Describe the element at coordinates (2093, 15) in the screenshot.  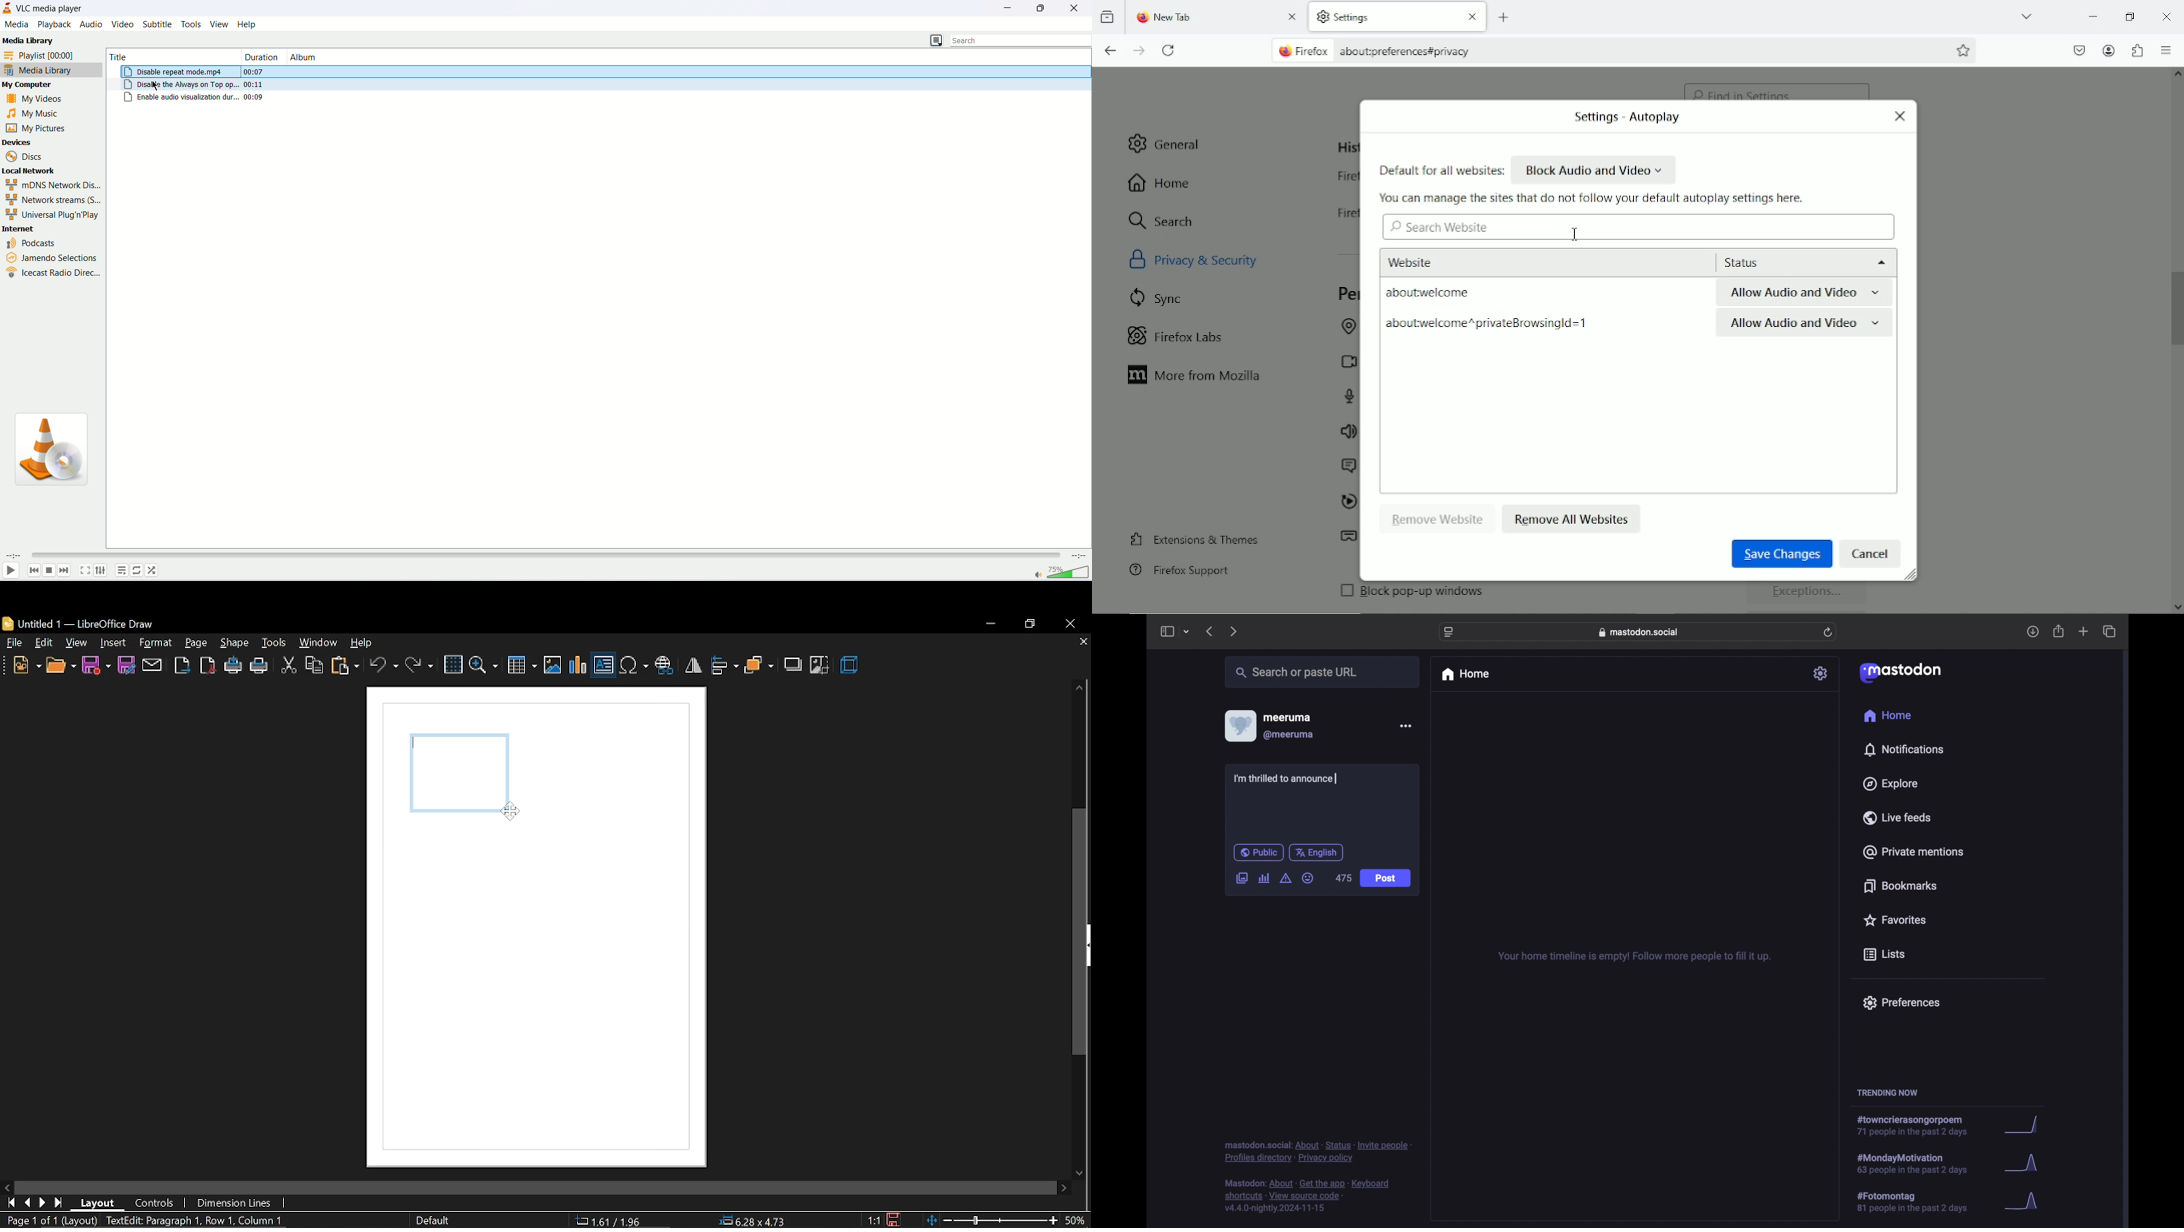
I see `minimize` at that location.